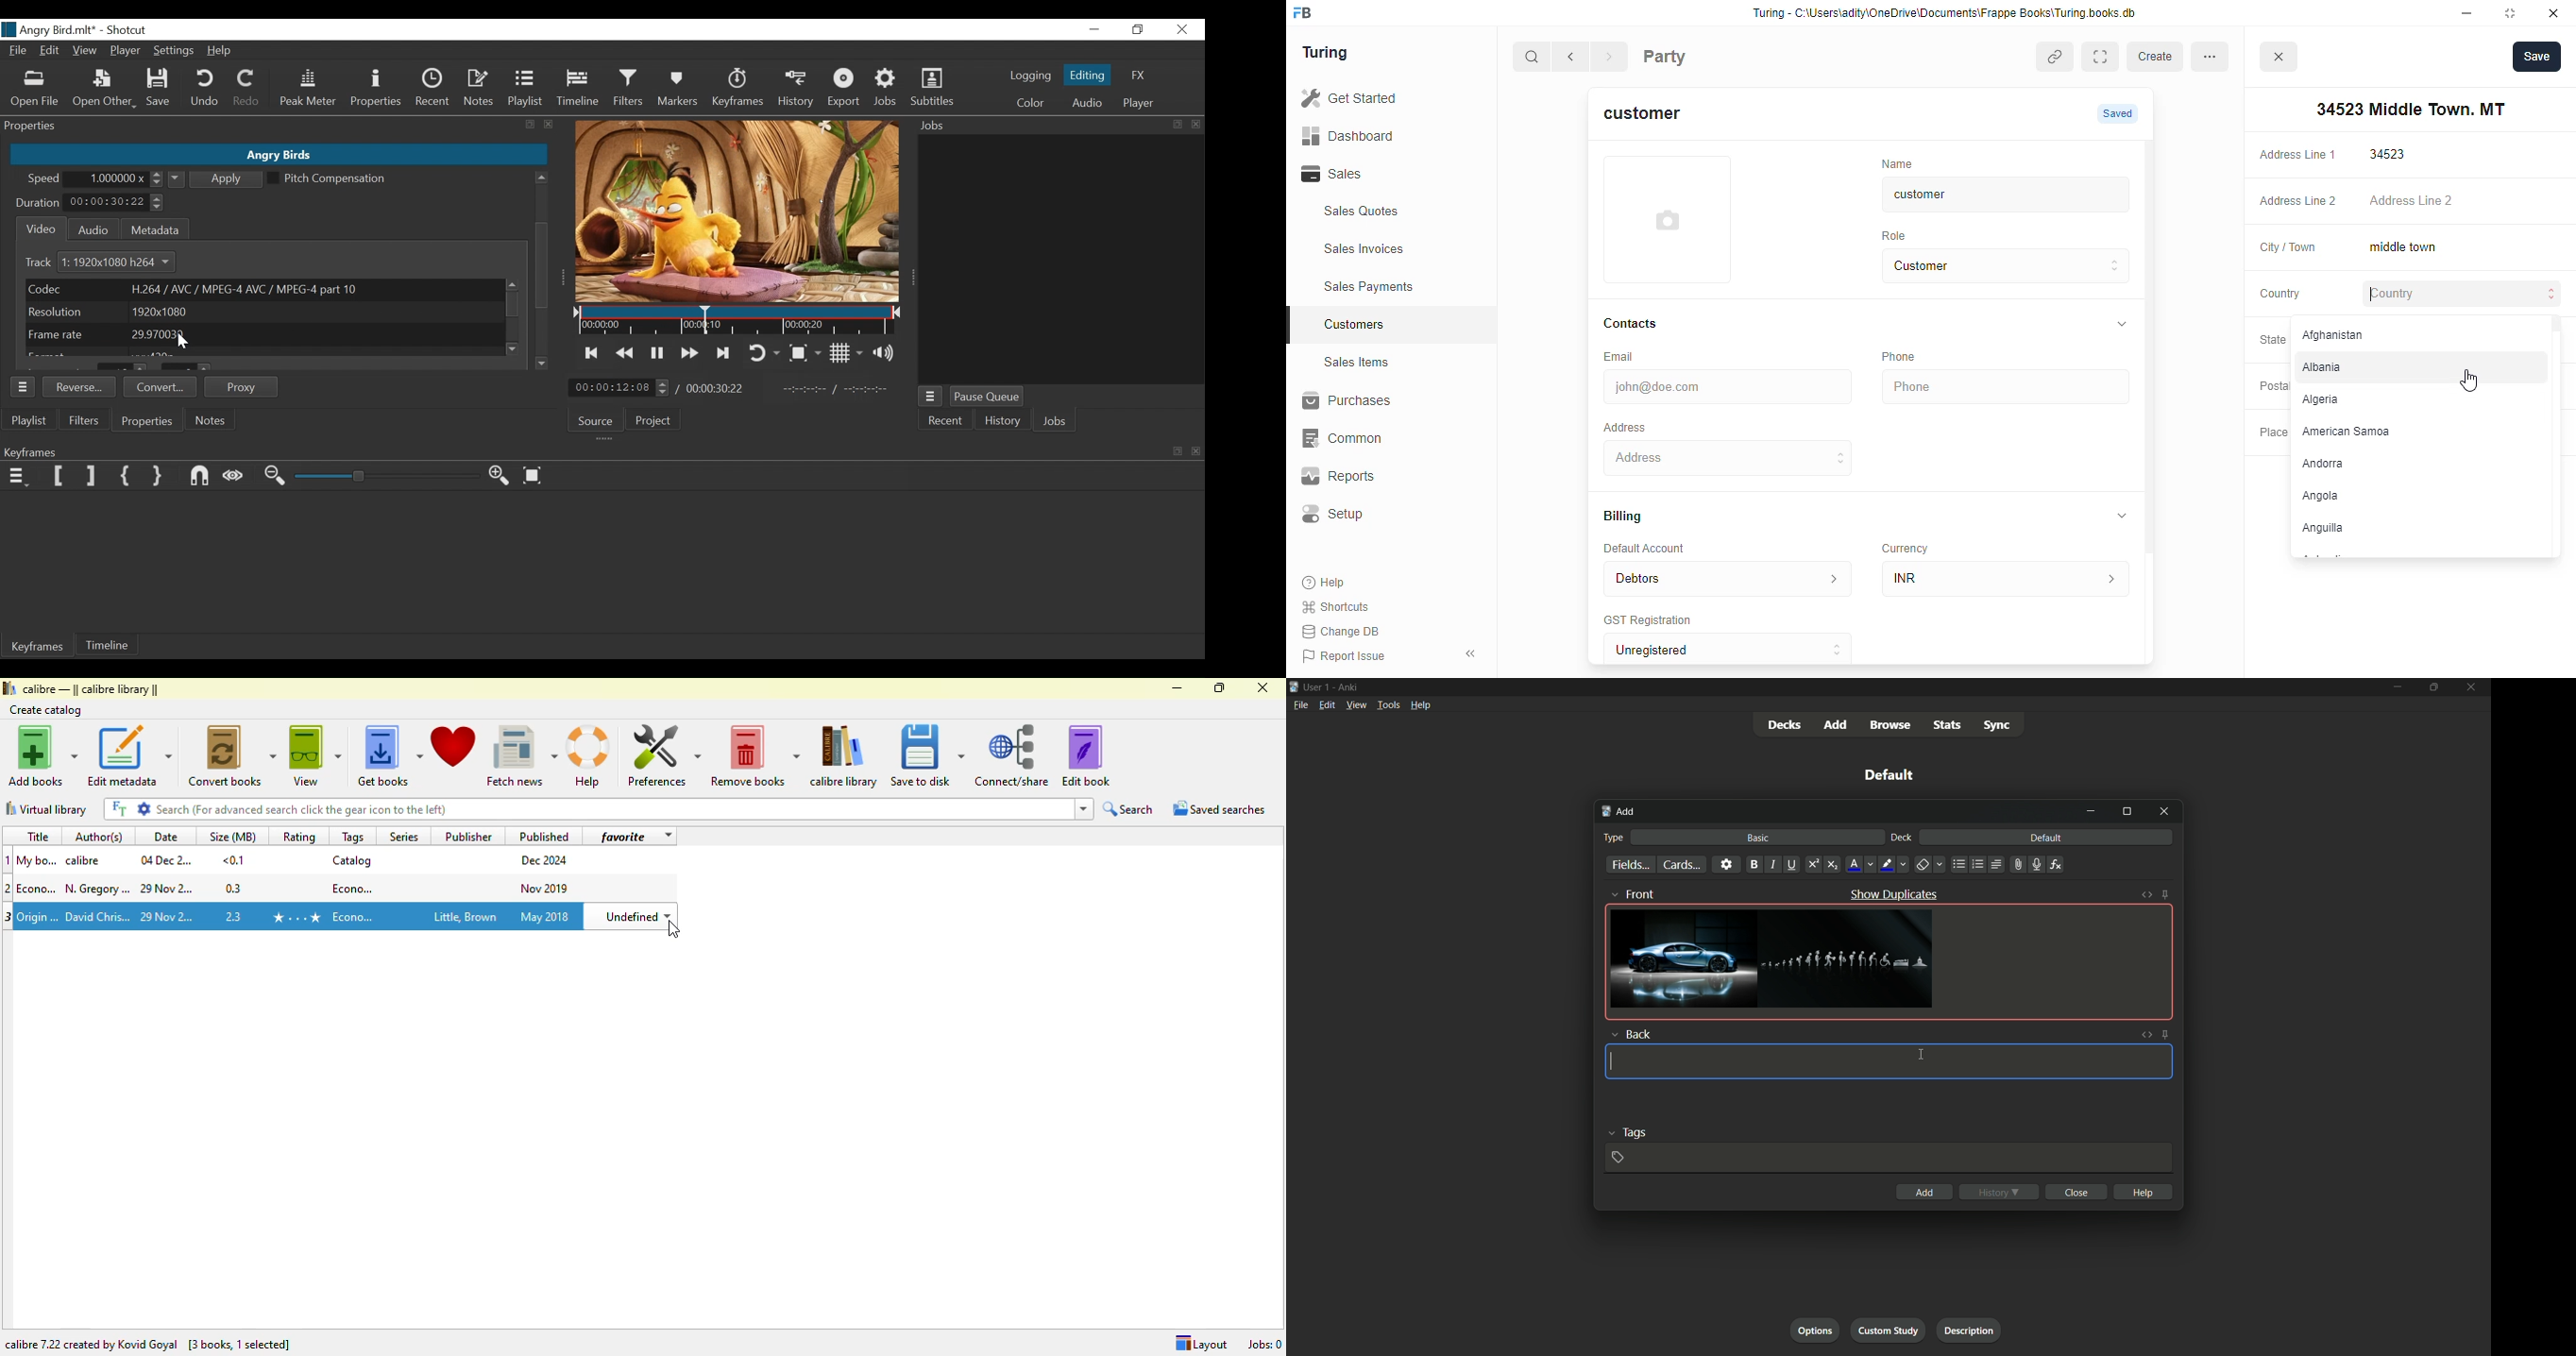  Describe the element at coordinates (2412, 495) in the screenshot. I see `Angola` at that location.